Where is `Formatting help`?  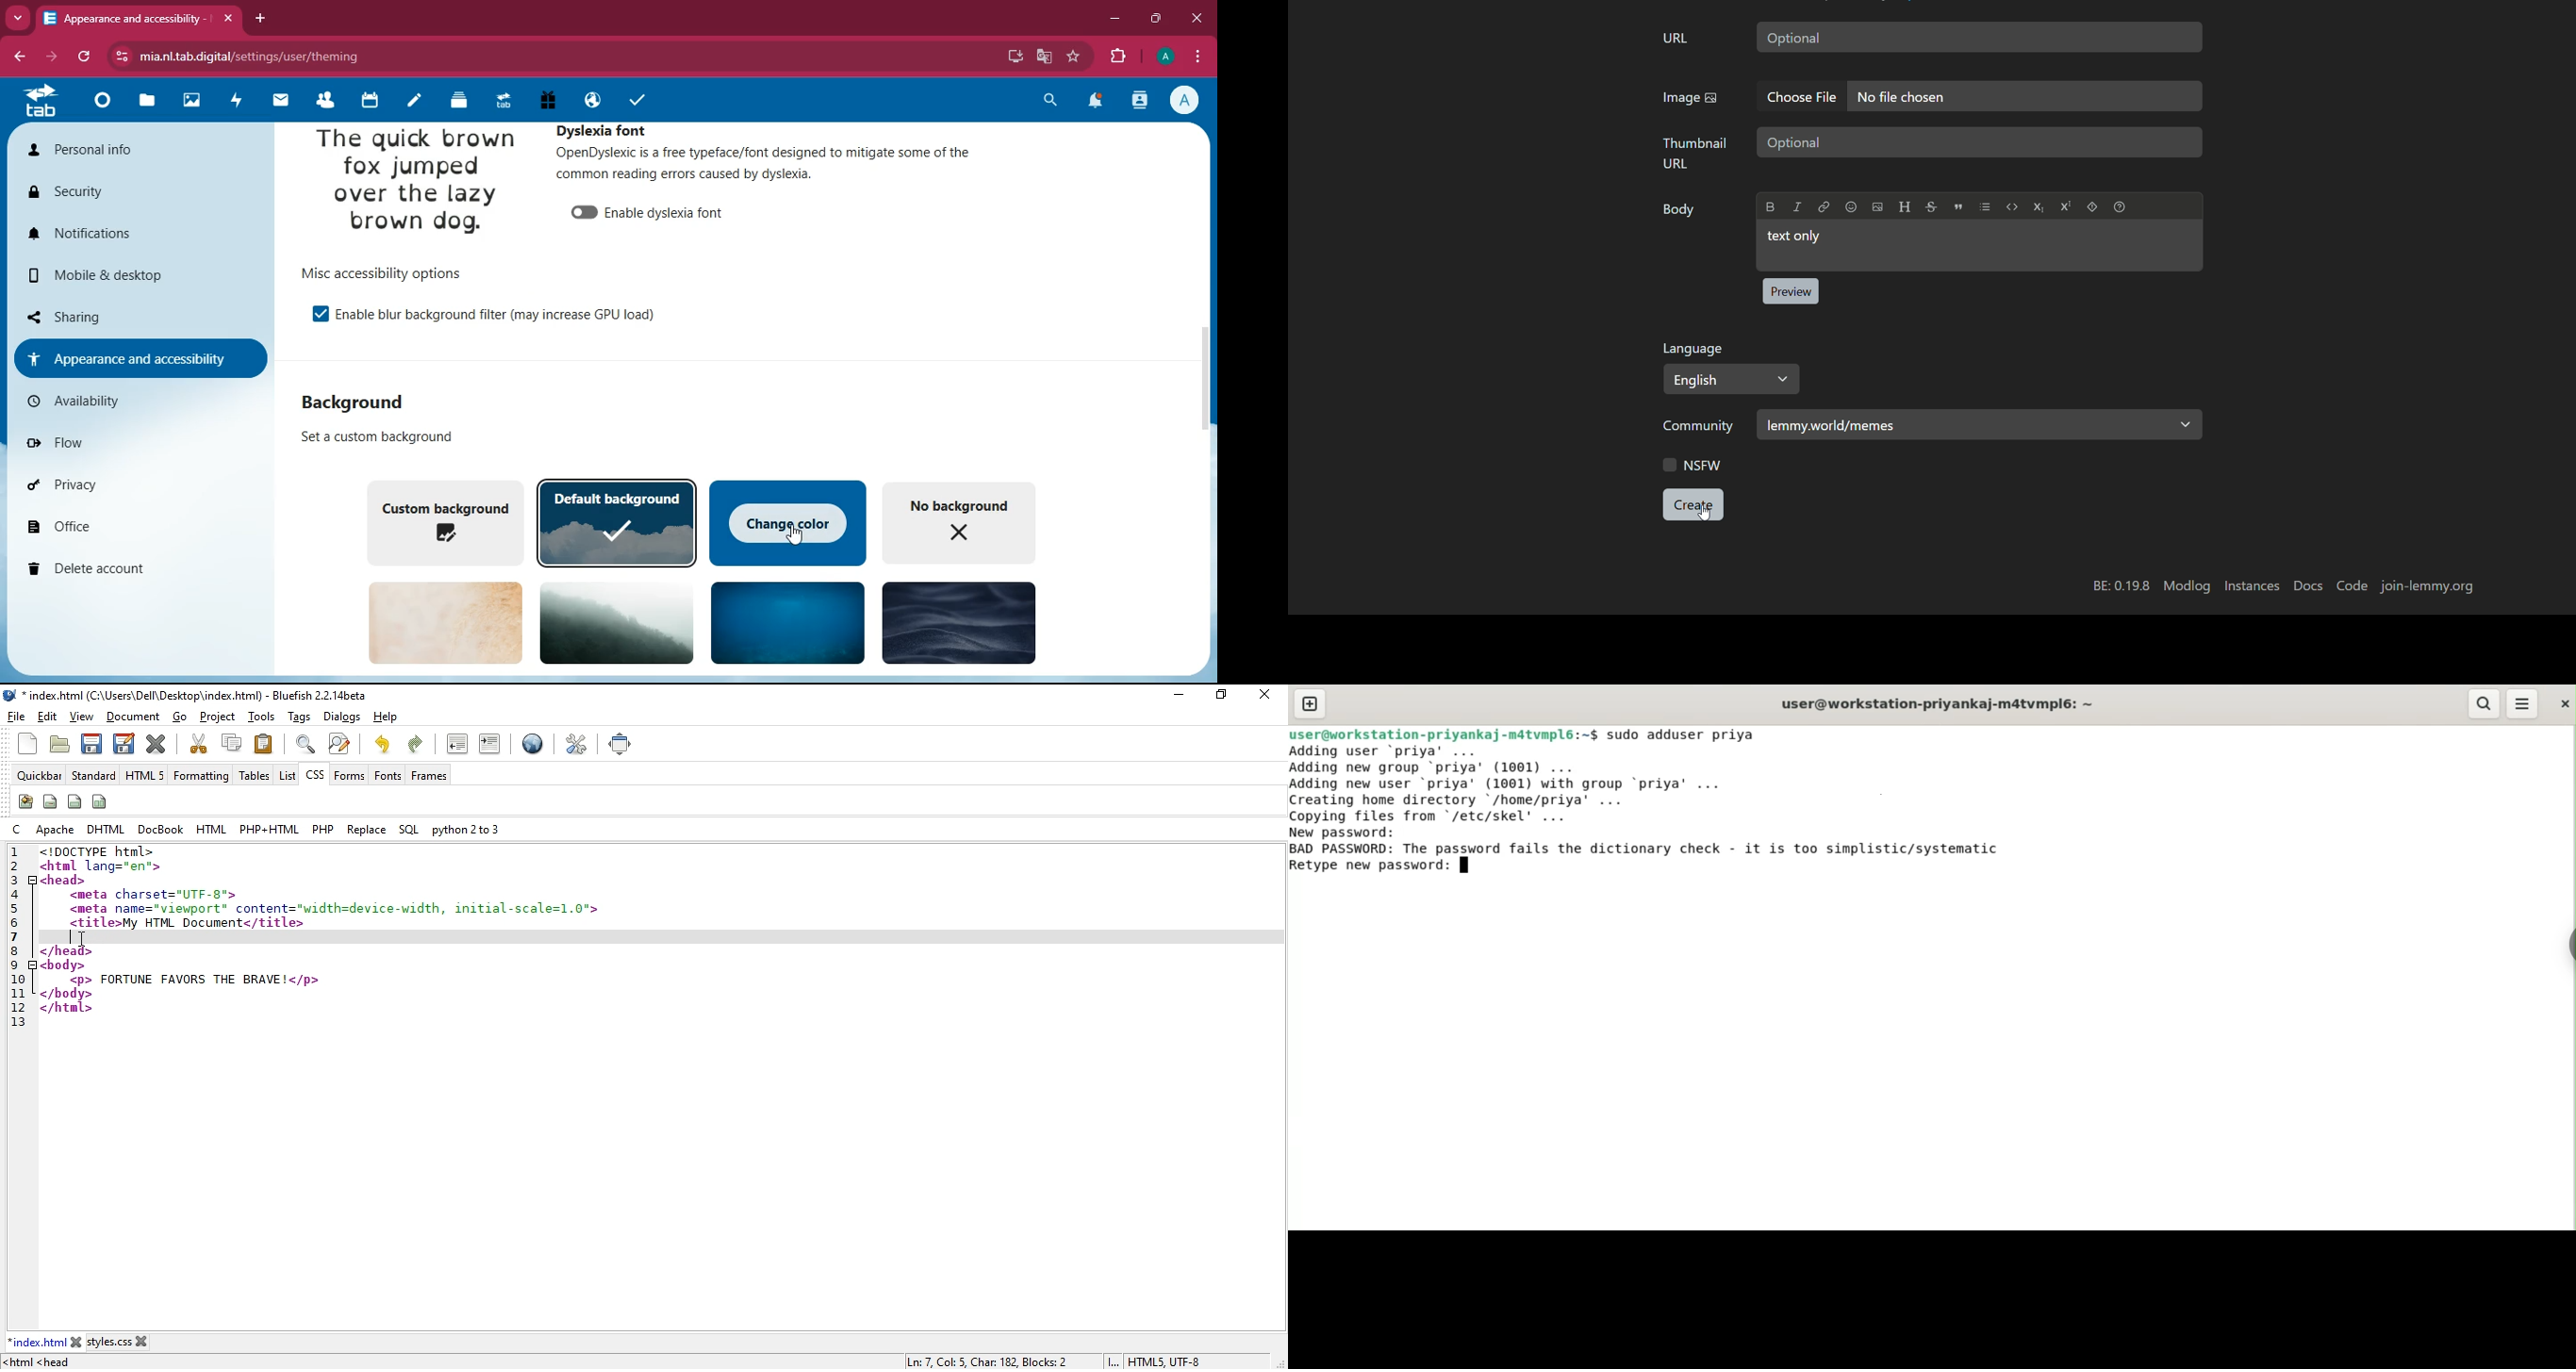 Formatting help is located at coordinates (2119, 207).